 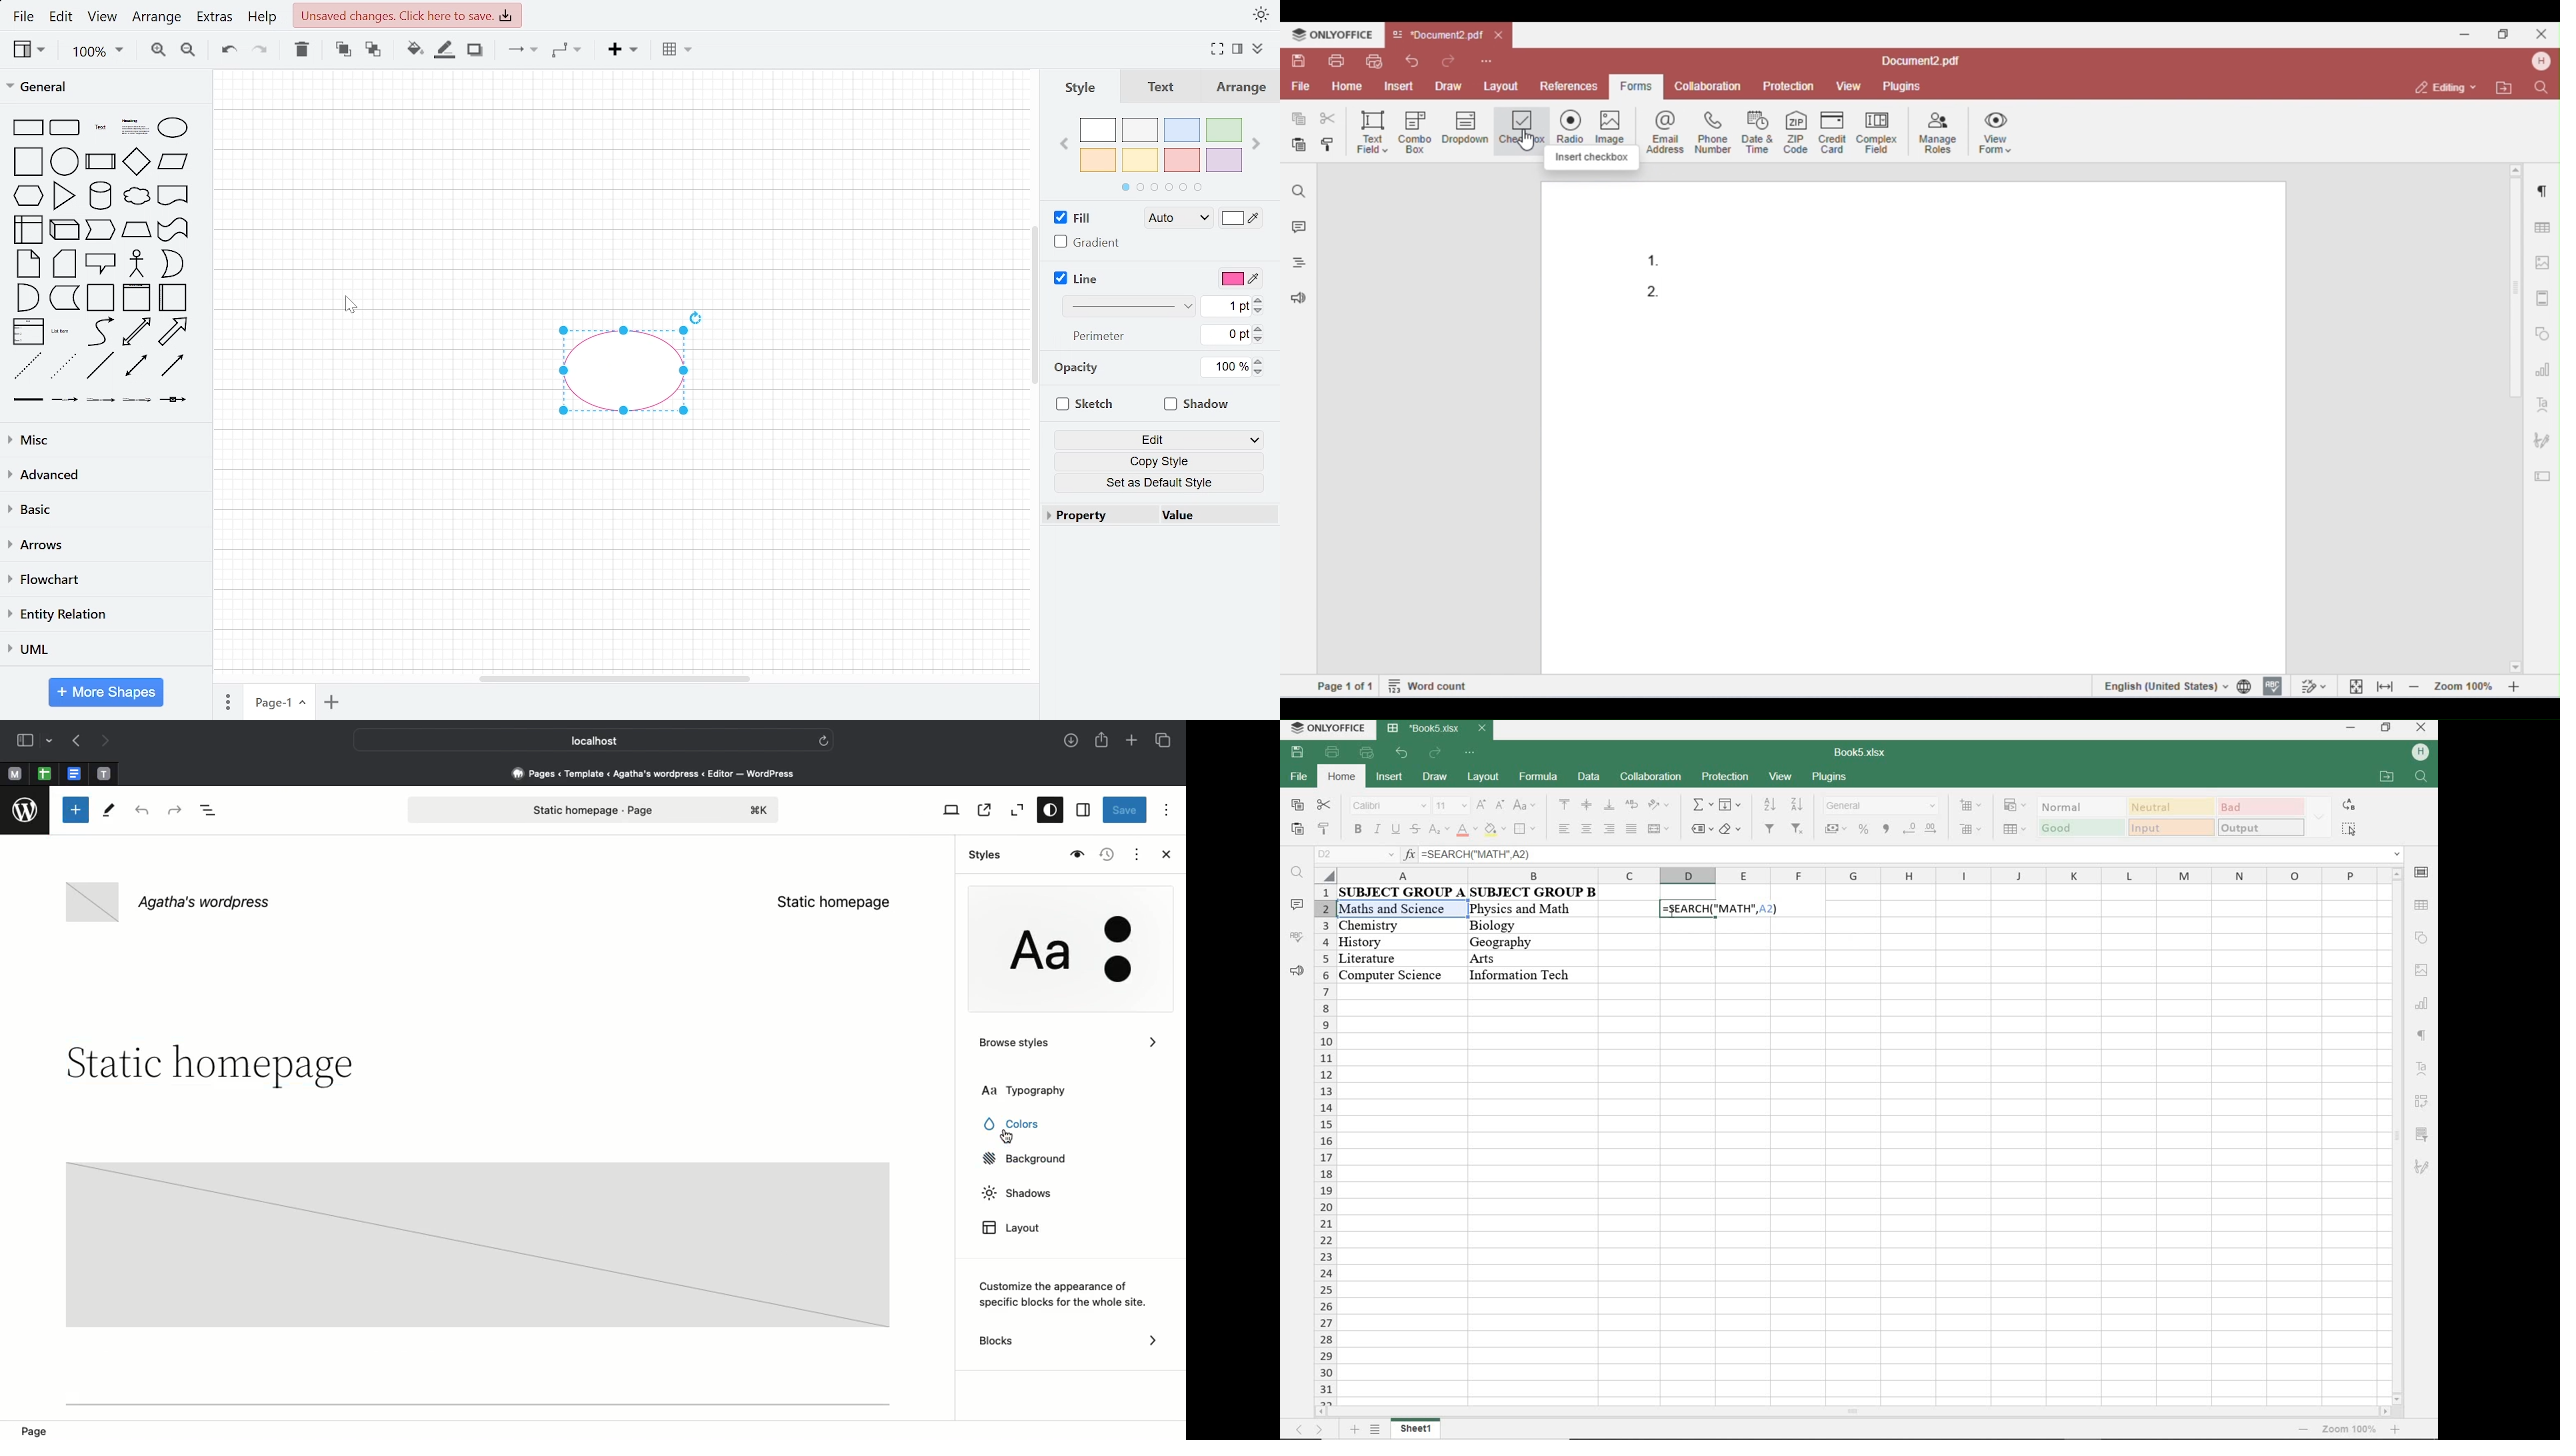 What do you see at coordinates (1537, 776) in the screenshot?
I see `formula` at bounding box center [1537, 776].